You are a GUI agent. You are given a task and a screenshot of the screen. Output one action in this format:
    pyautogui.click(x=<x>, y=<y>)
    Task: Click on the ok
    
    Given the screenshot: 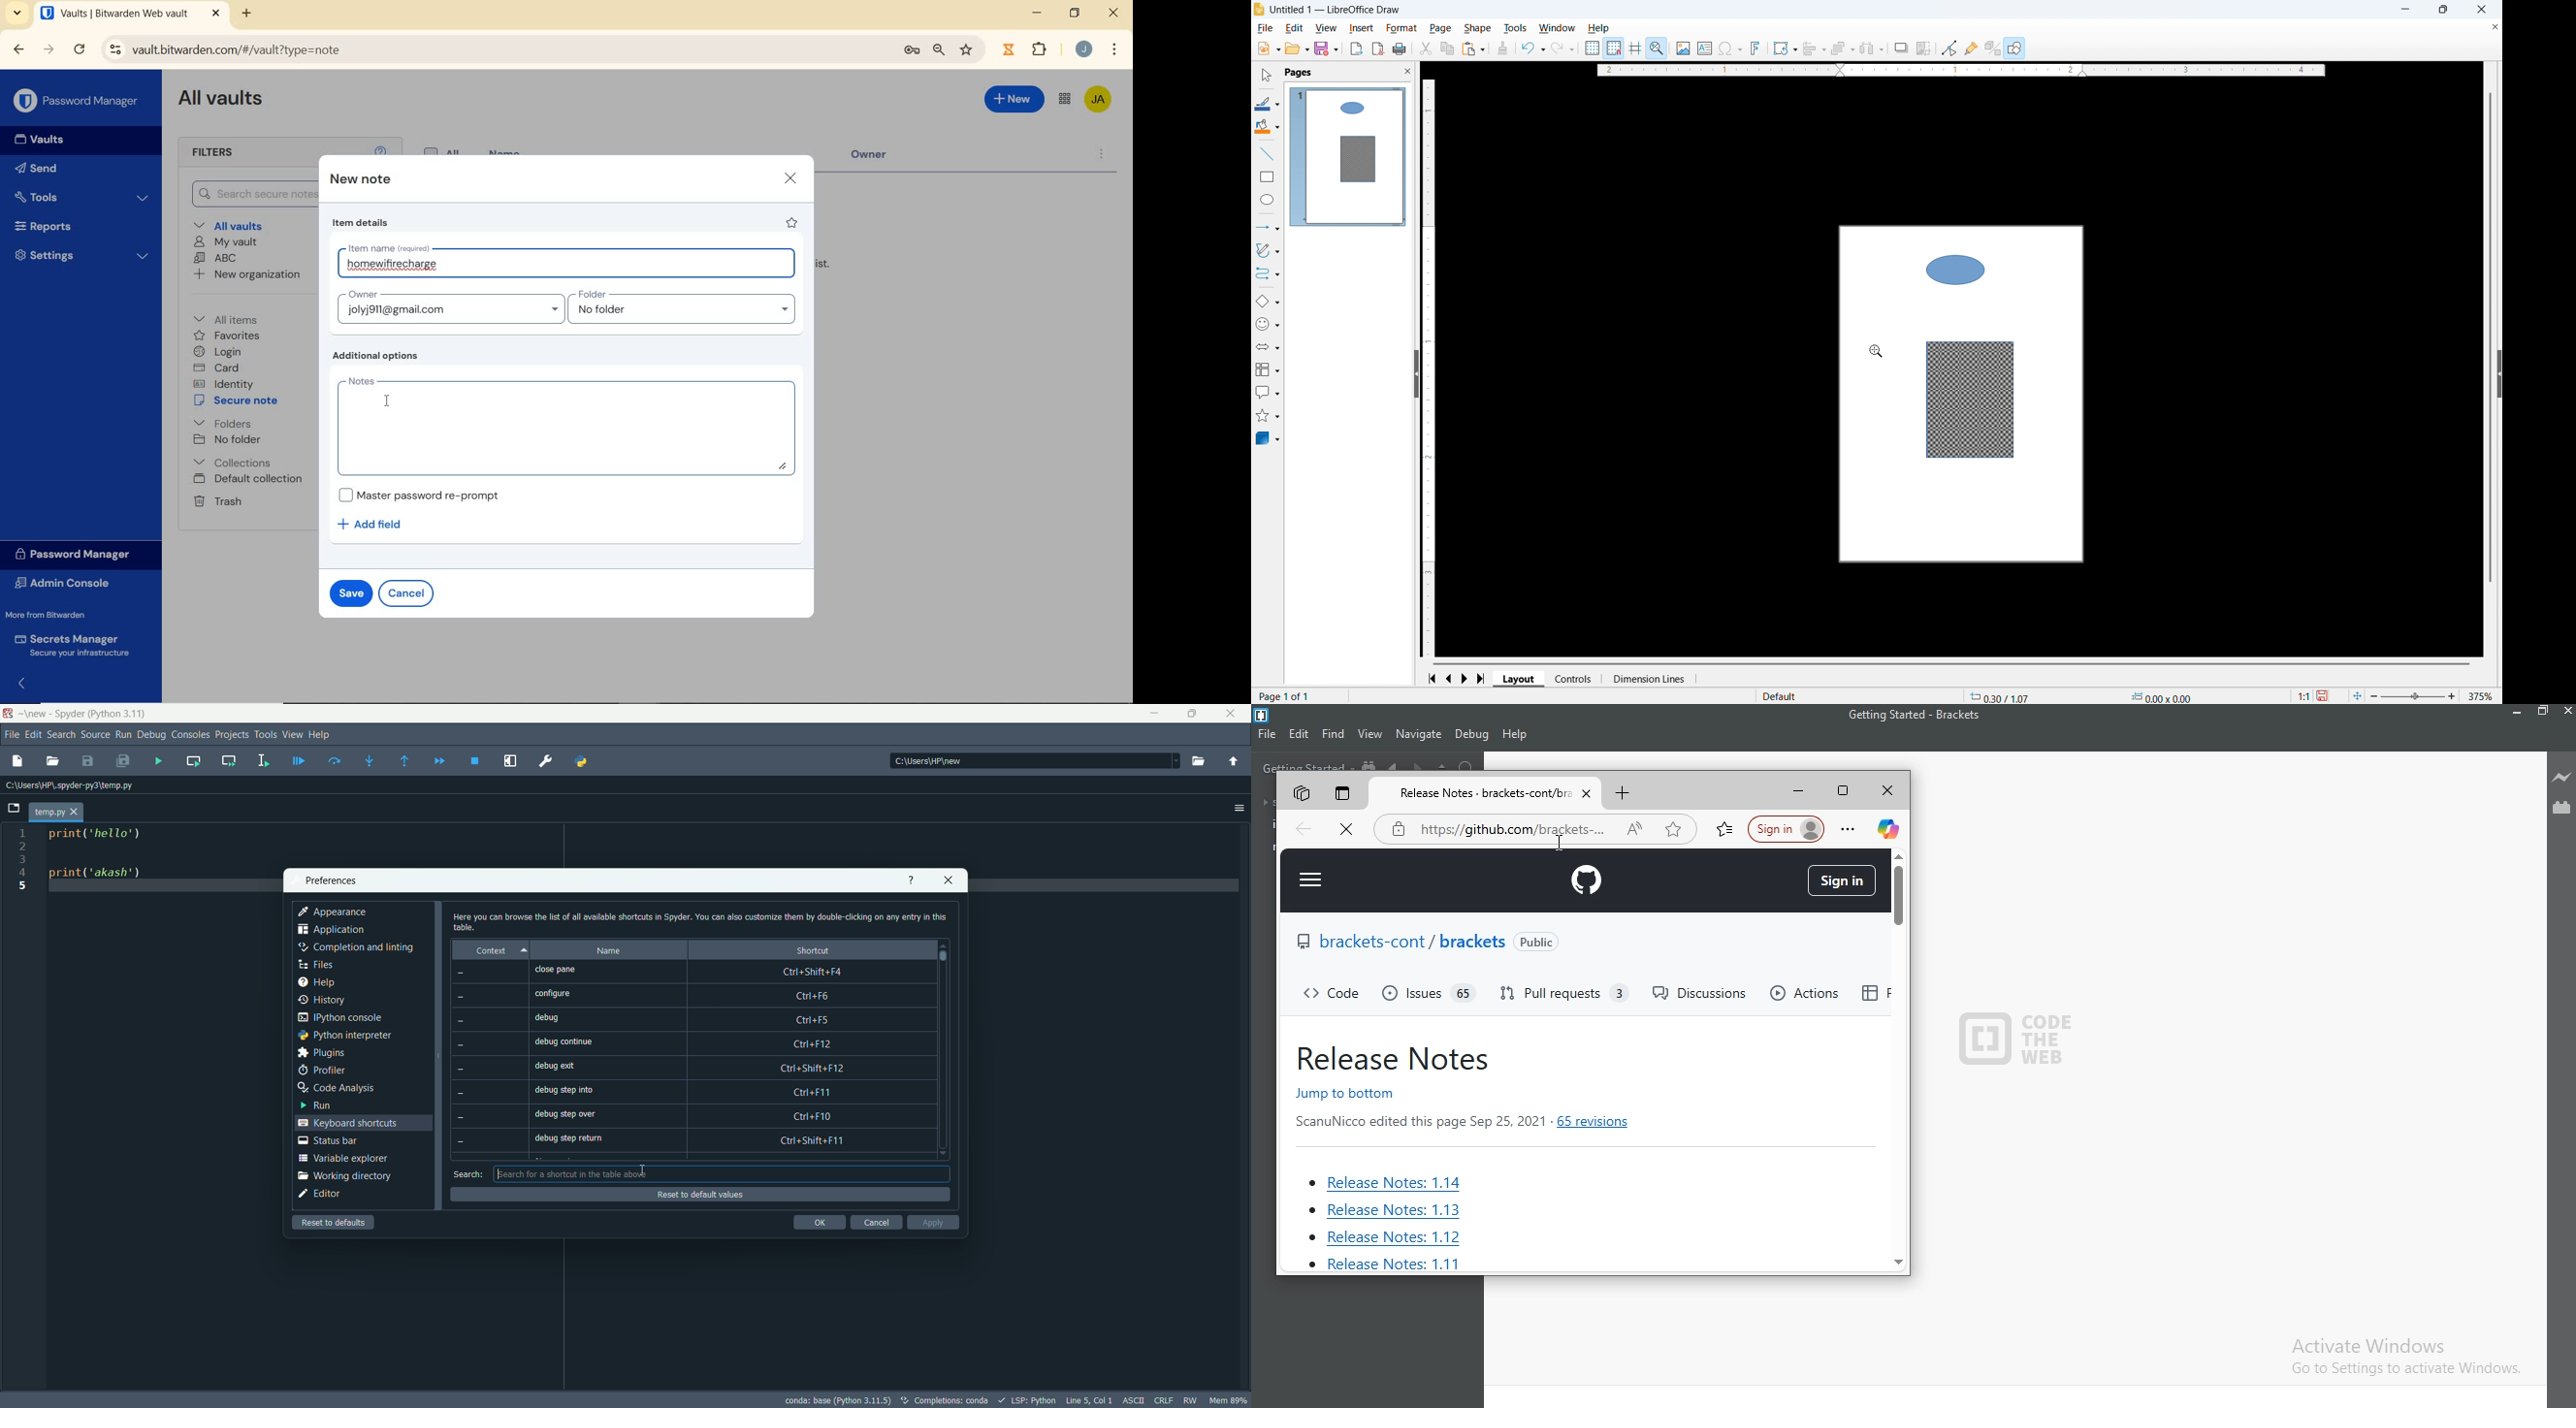 What is the action you would take?
    pyautogui.click(x=819, y=1222)
    